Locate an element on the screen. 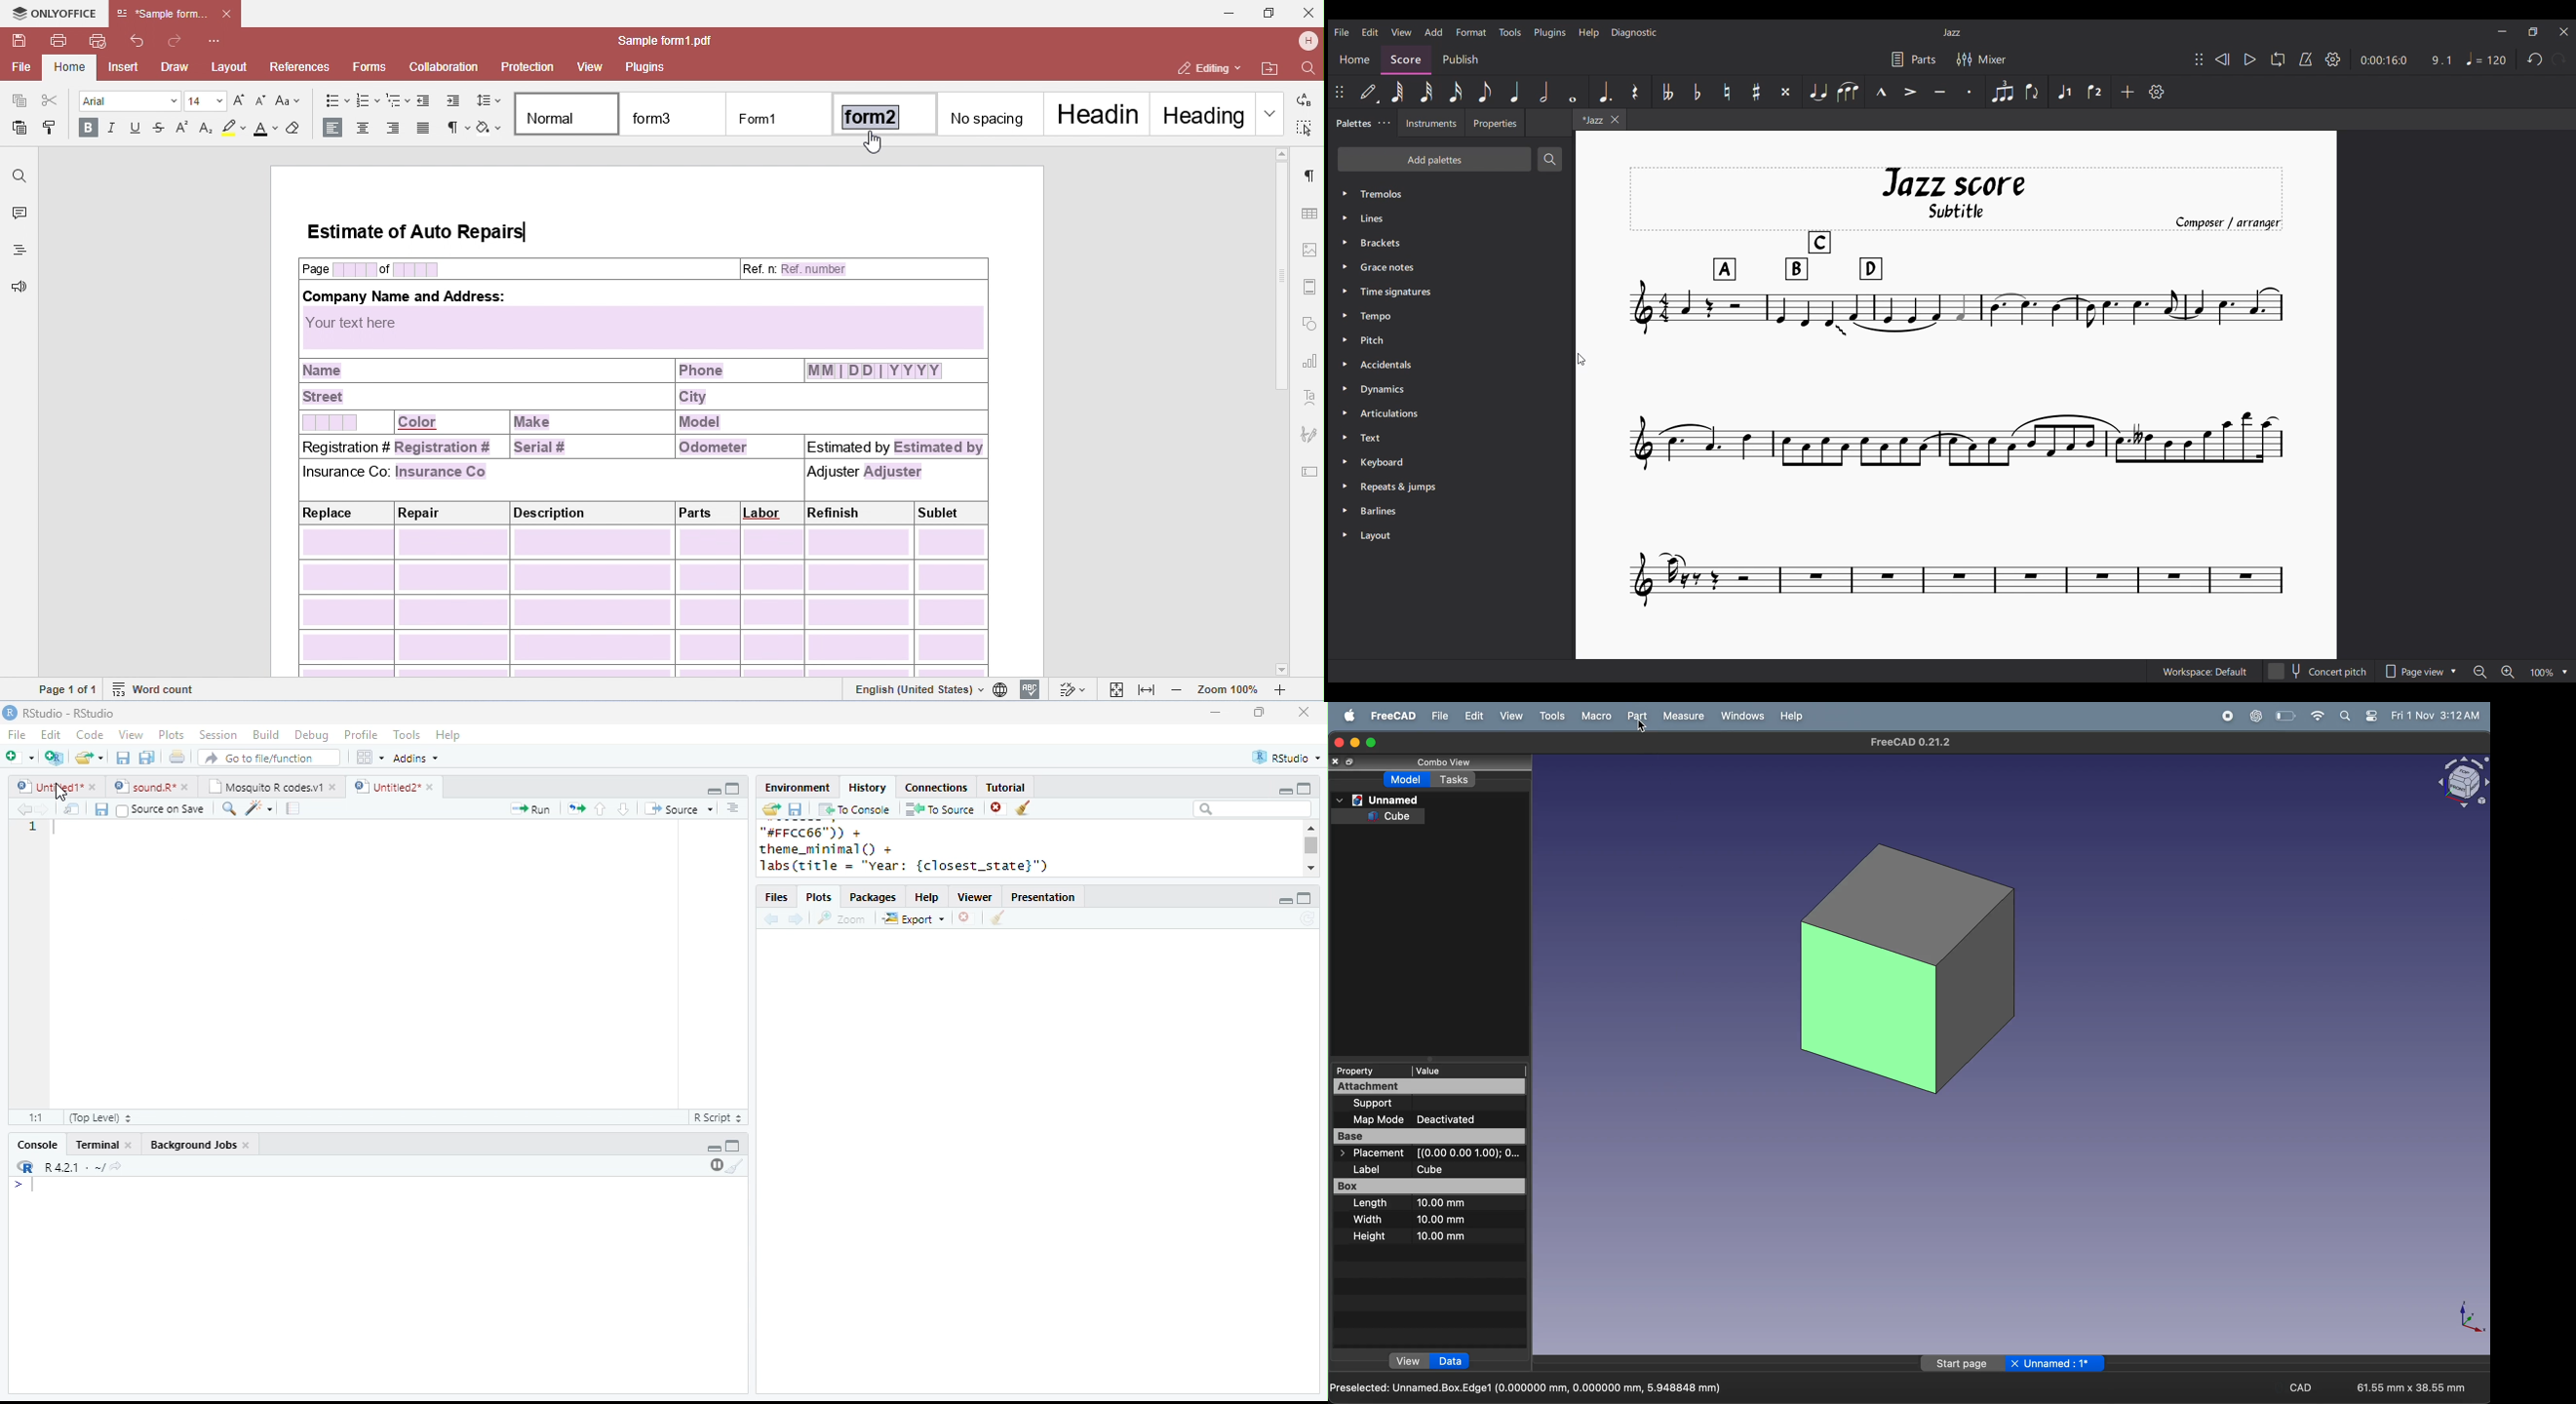 Image resolution: width=2576 pixels, height=1428 pixels. Plots is located at coordinates (172, 735).